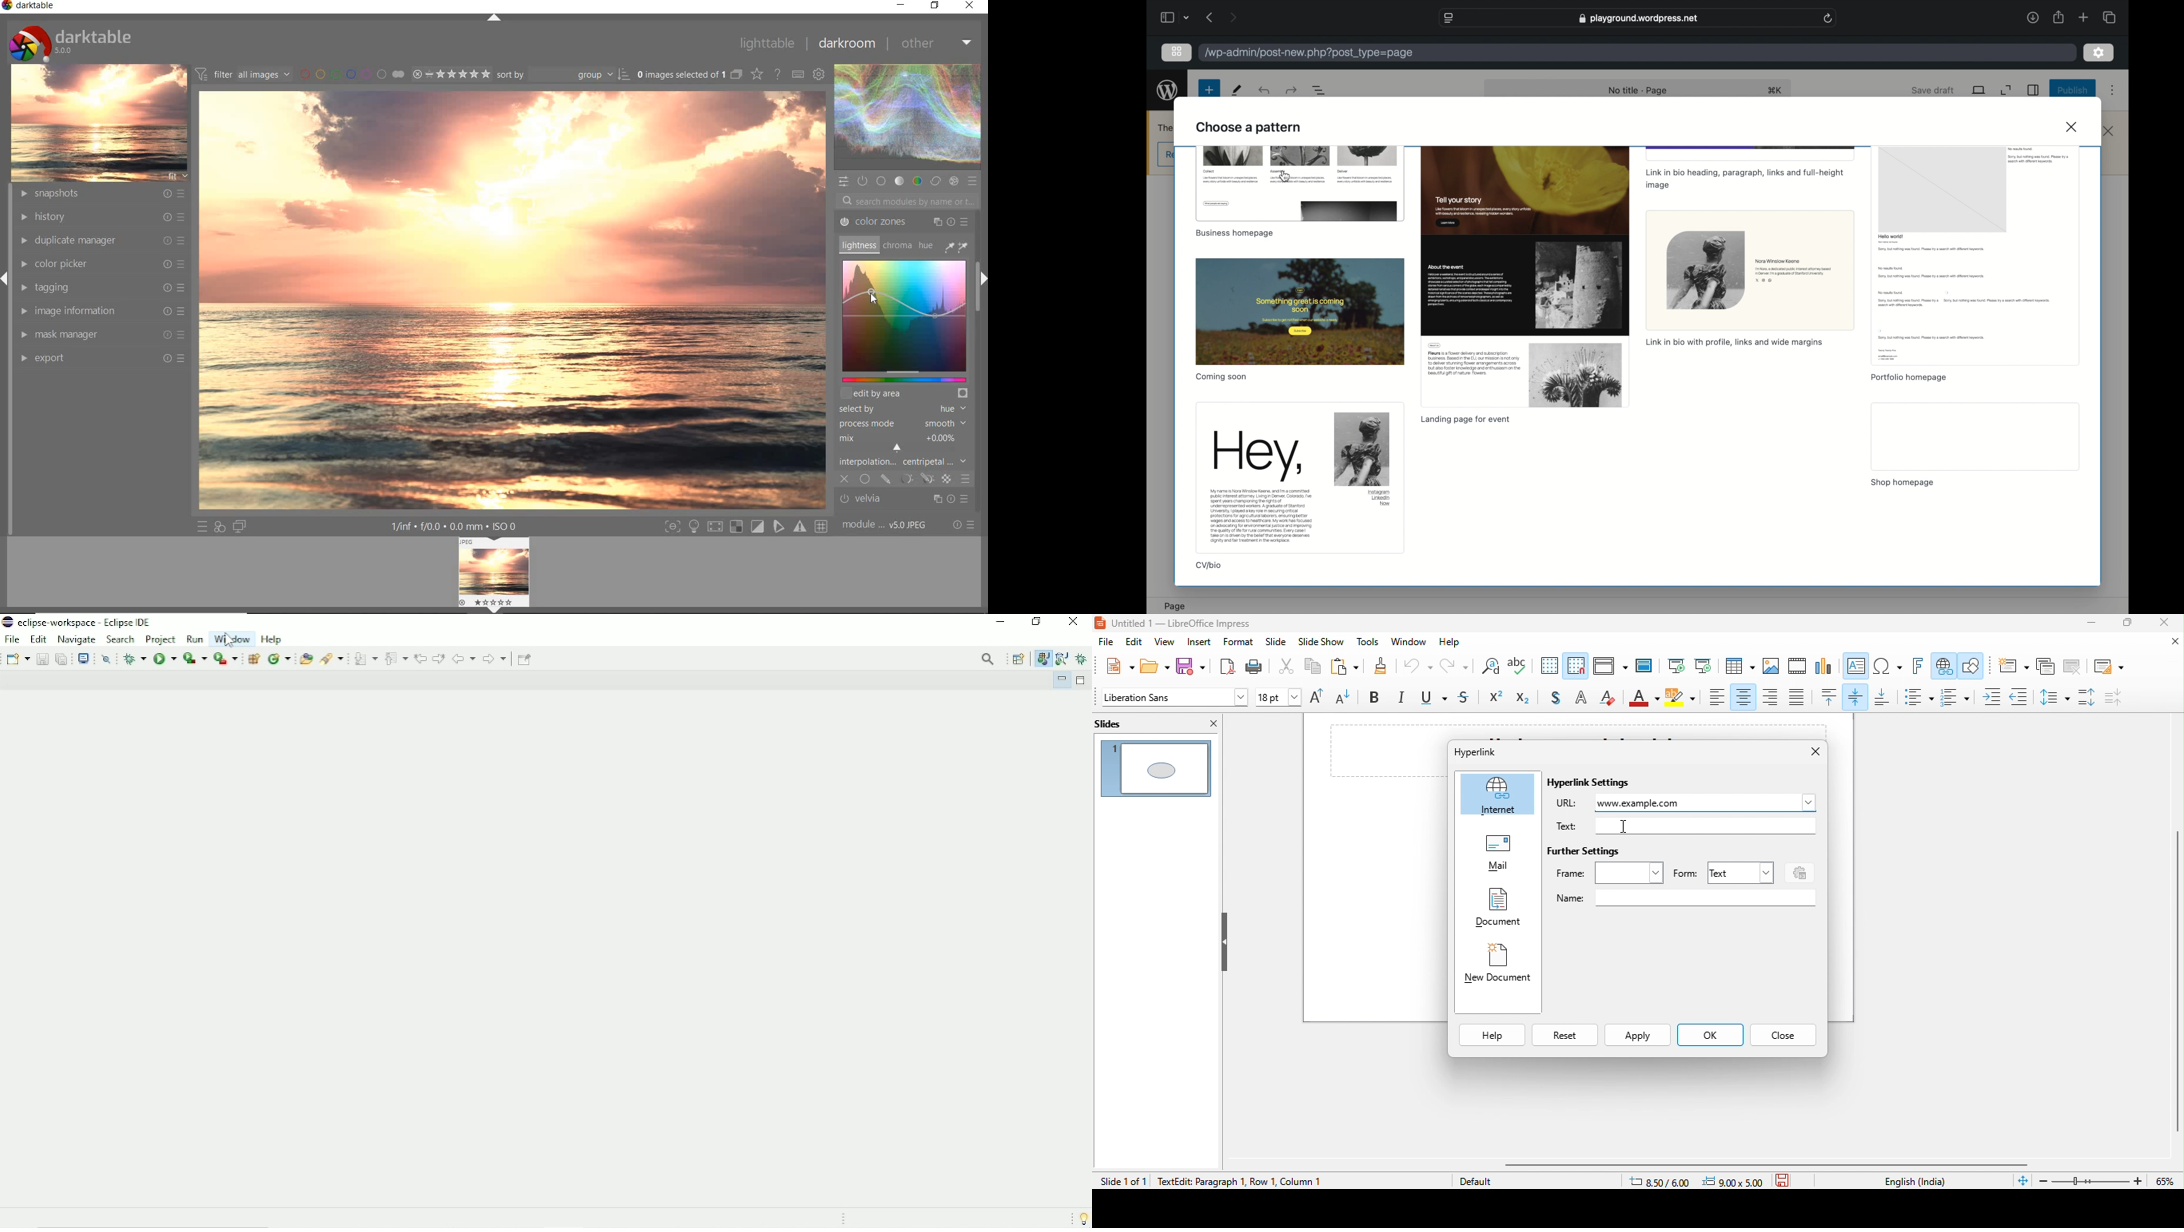 The width and height of the screenshot is (2184, 1232). What do you see at coordinates (797, 74) in the screenshot?
I see `define keyboard shortcut` at bounding box center [797, 74].